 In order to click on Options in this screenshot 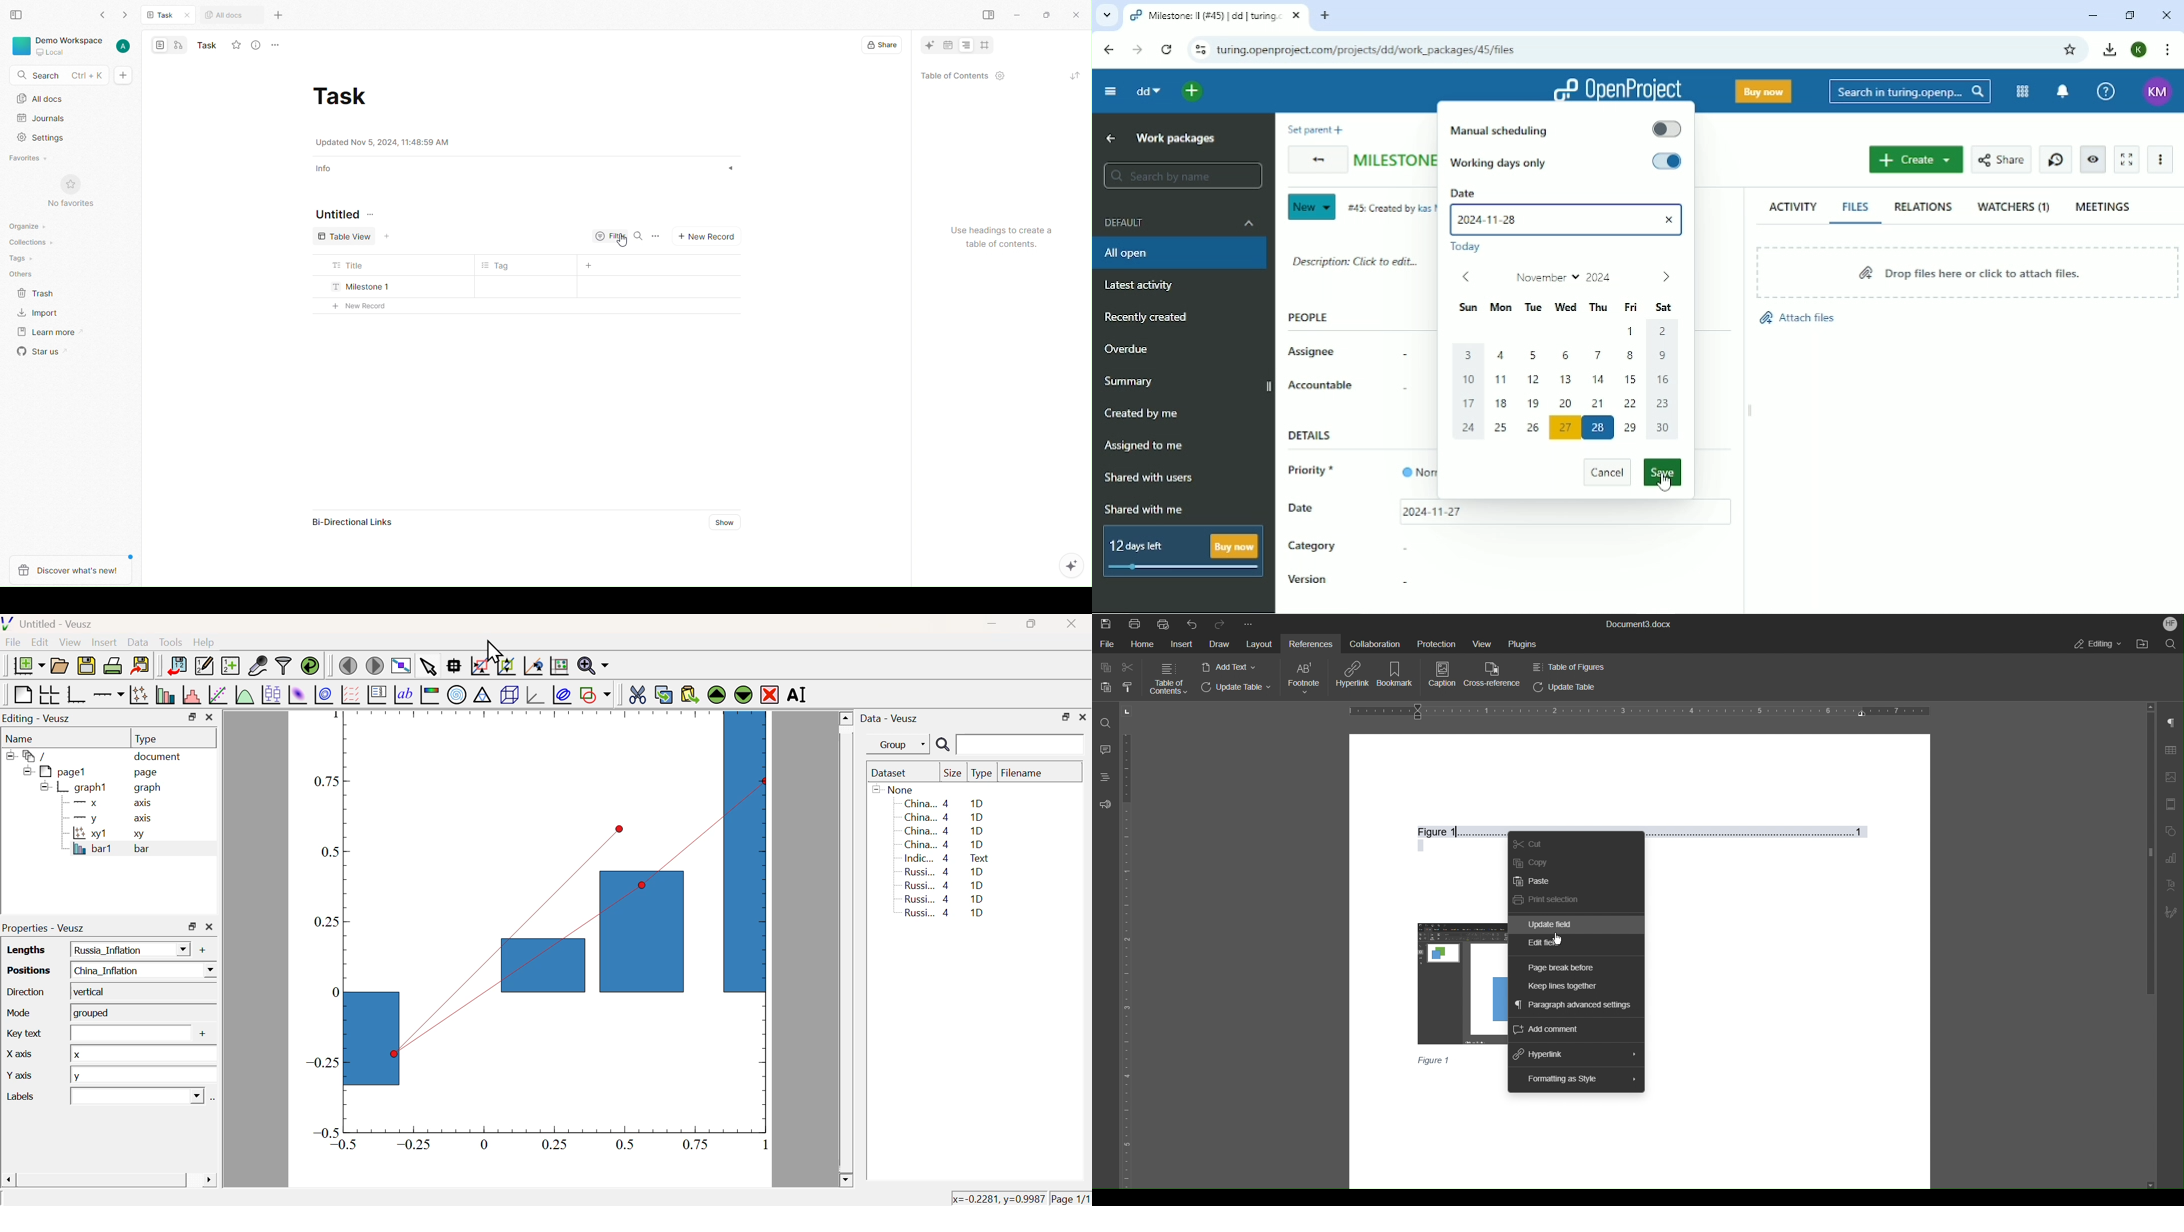, I will do `click(663, 237)`.